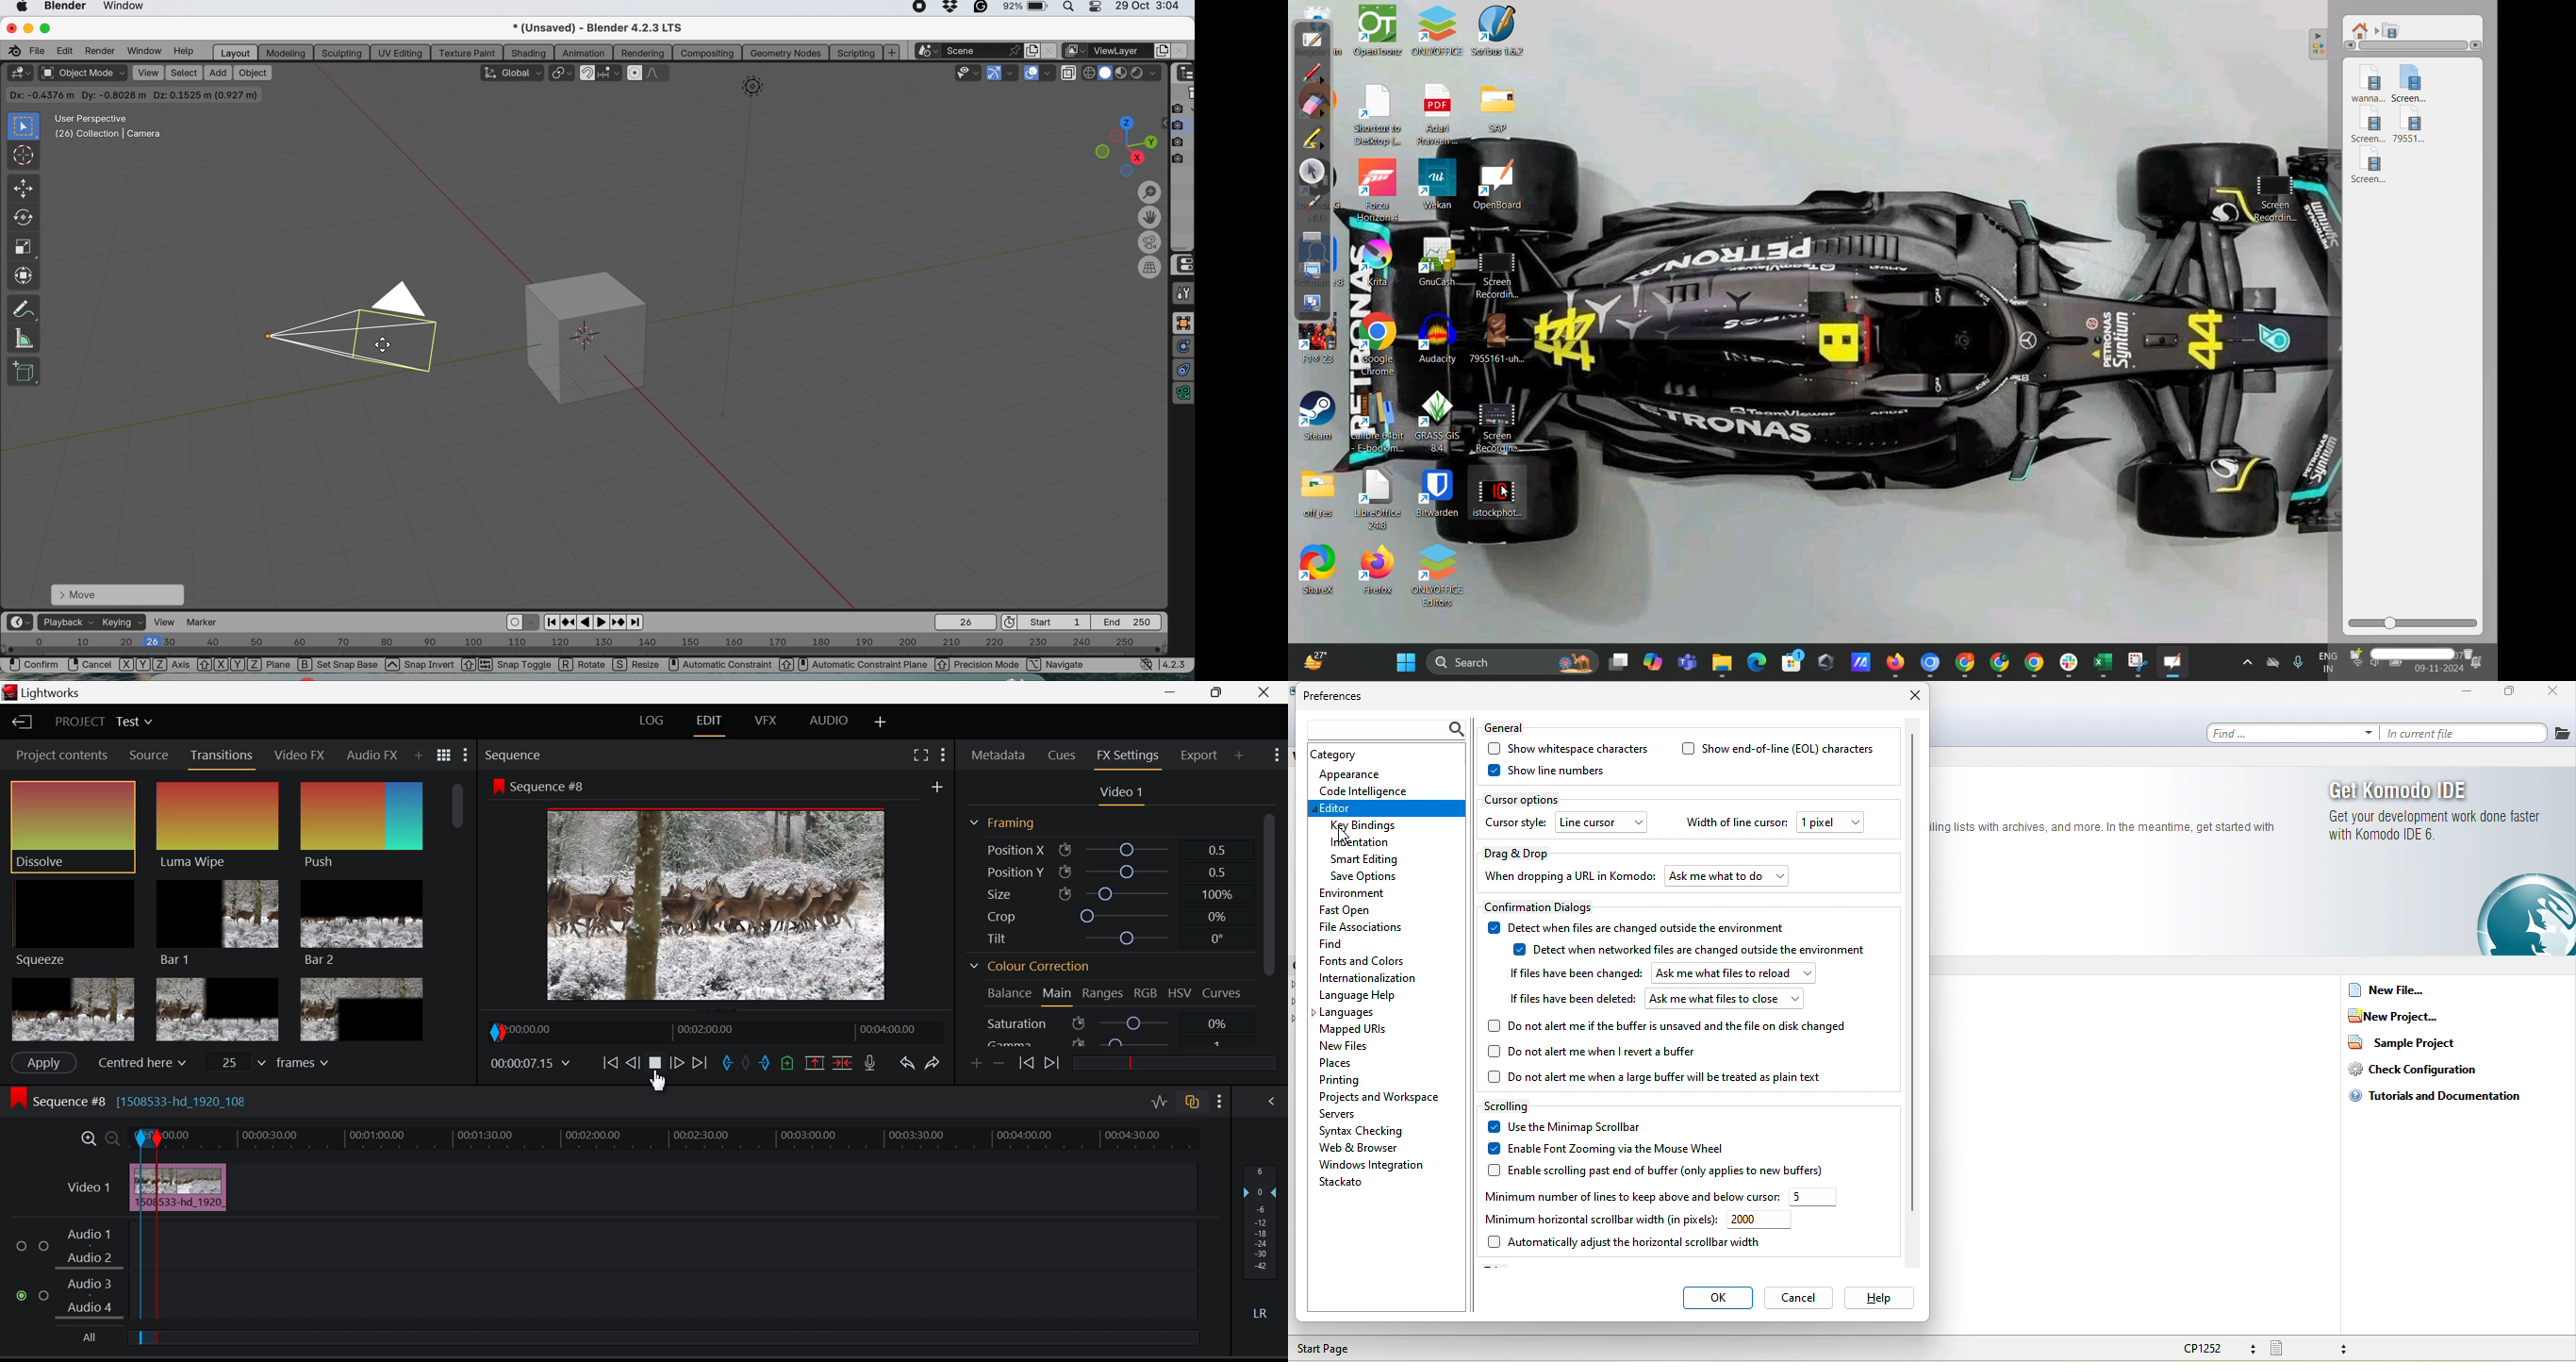  Describe the element at coordinates (284, 52) in the screenshot. I see `modeling` at that location.